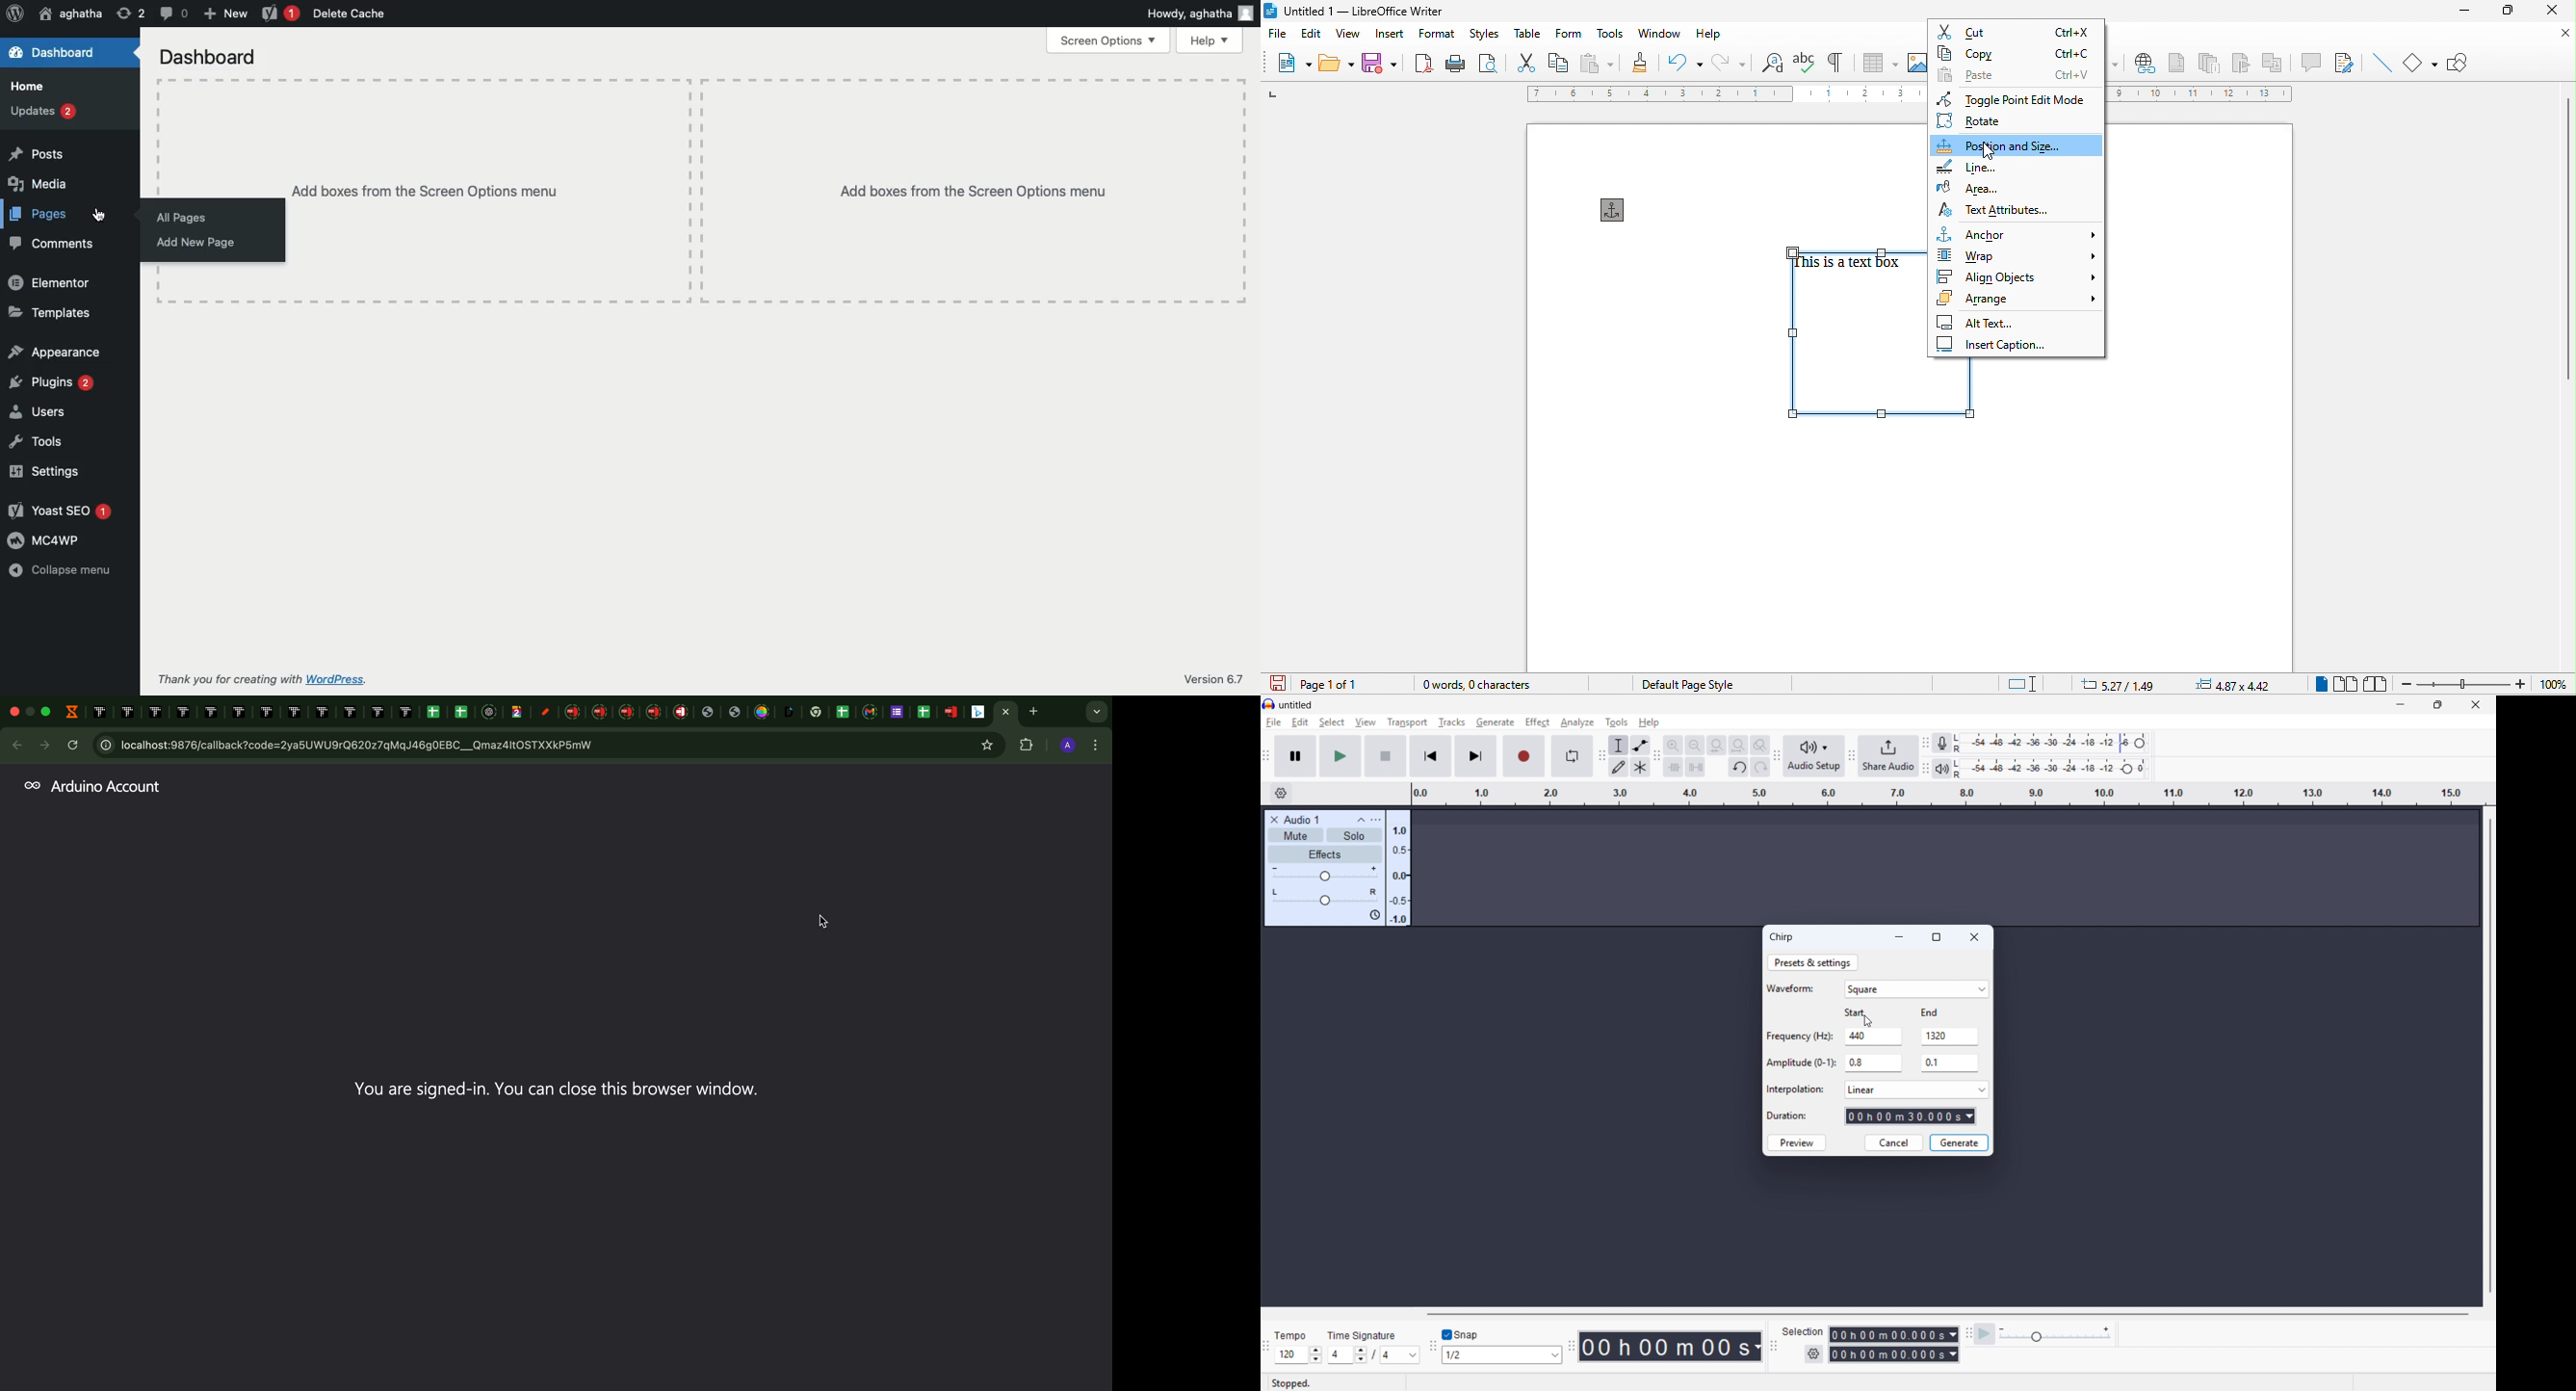 Image resolution: width=2576 pixels, height=1400 pixels. Describe the element at coordinates (1495, 722) in the screenshot. I see `Generate ` at that location.